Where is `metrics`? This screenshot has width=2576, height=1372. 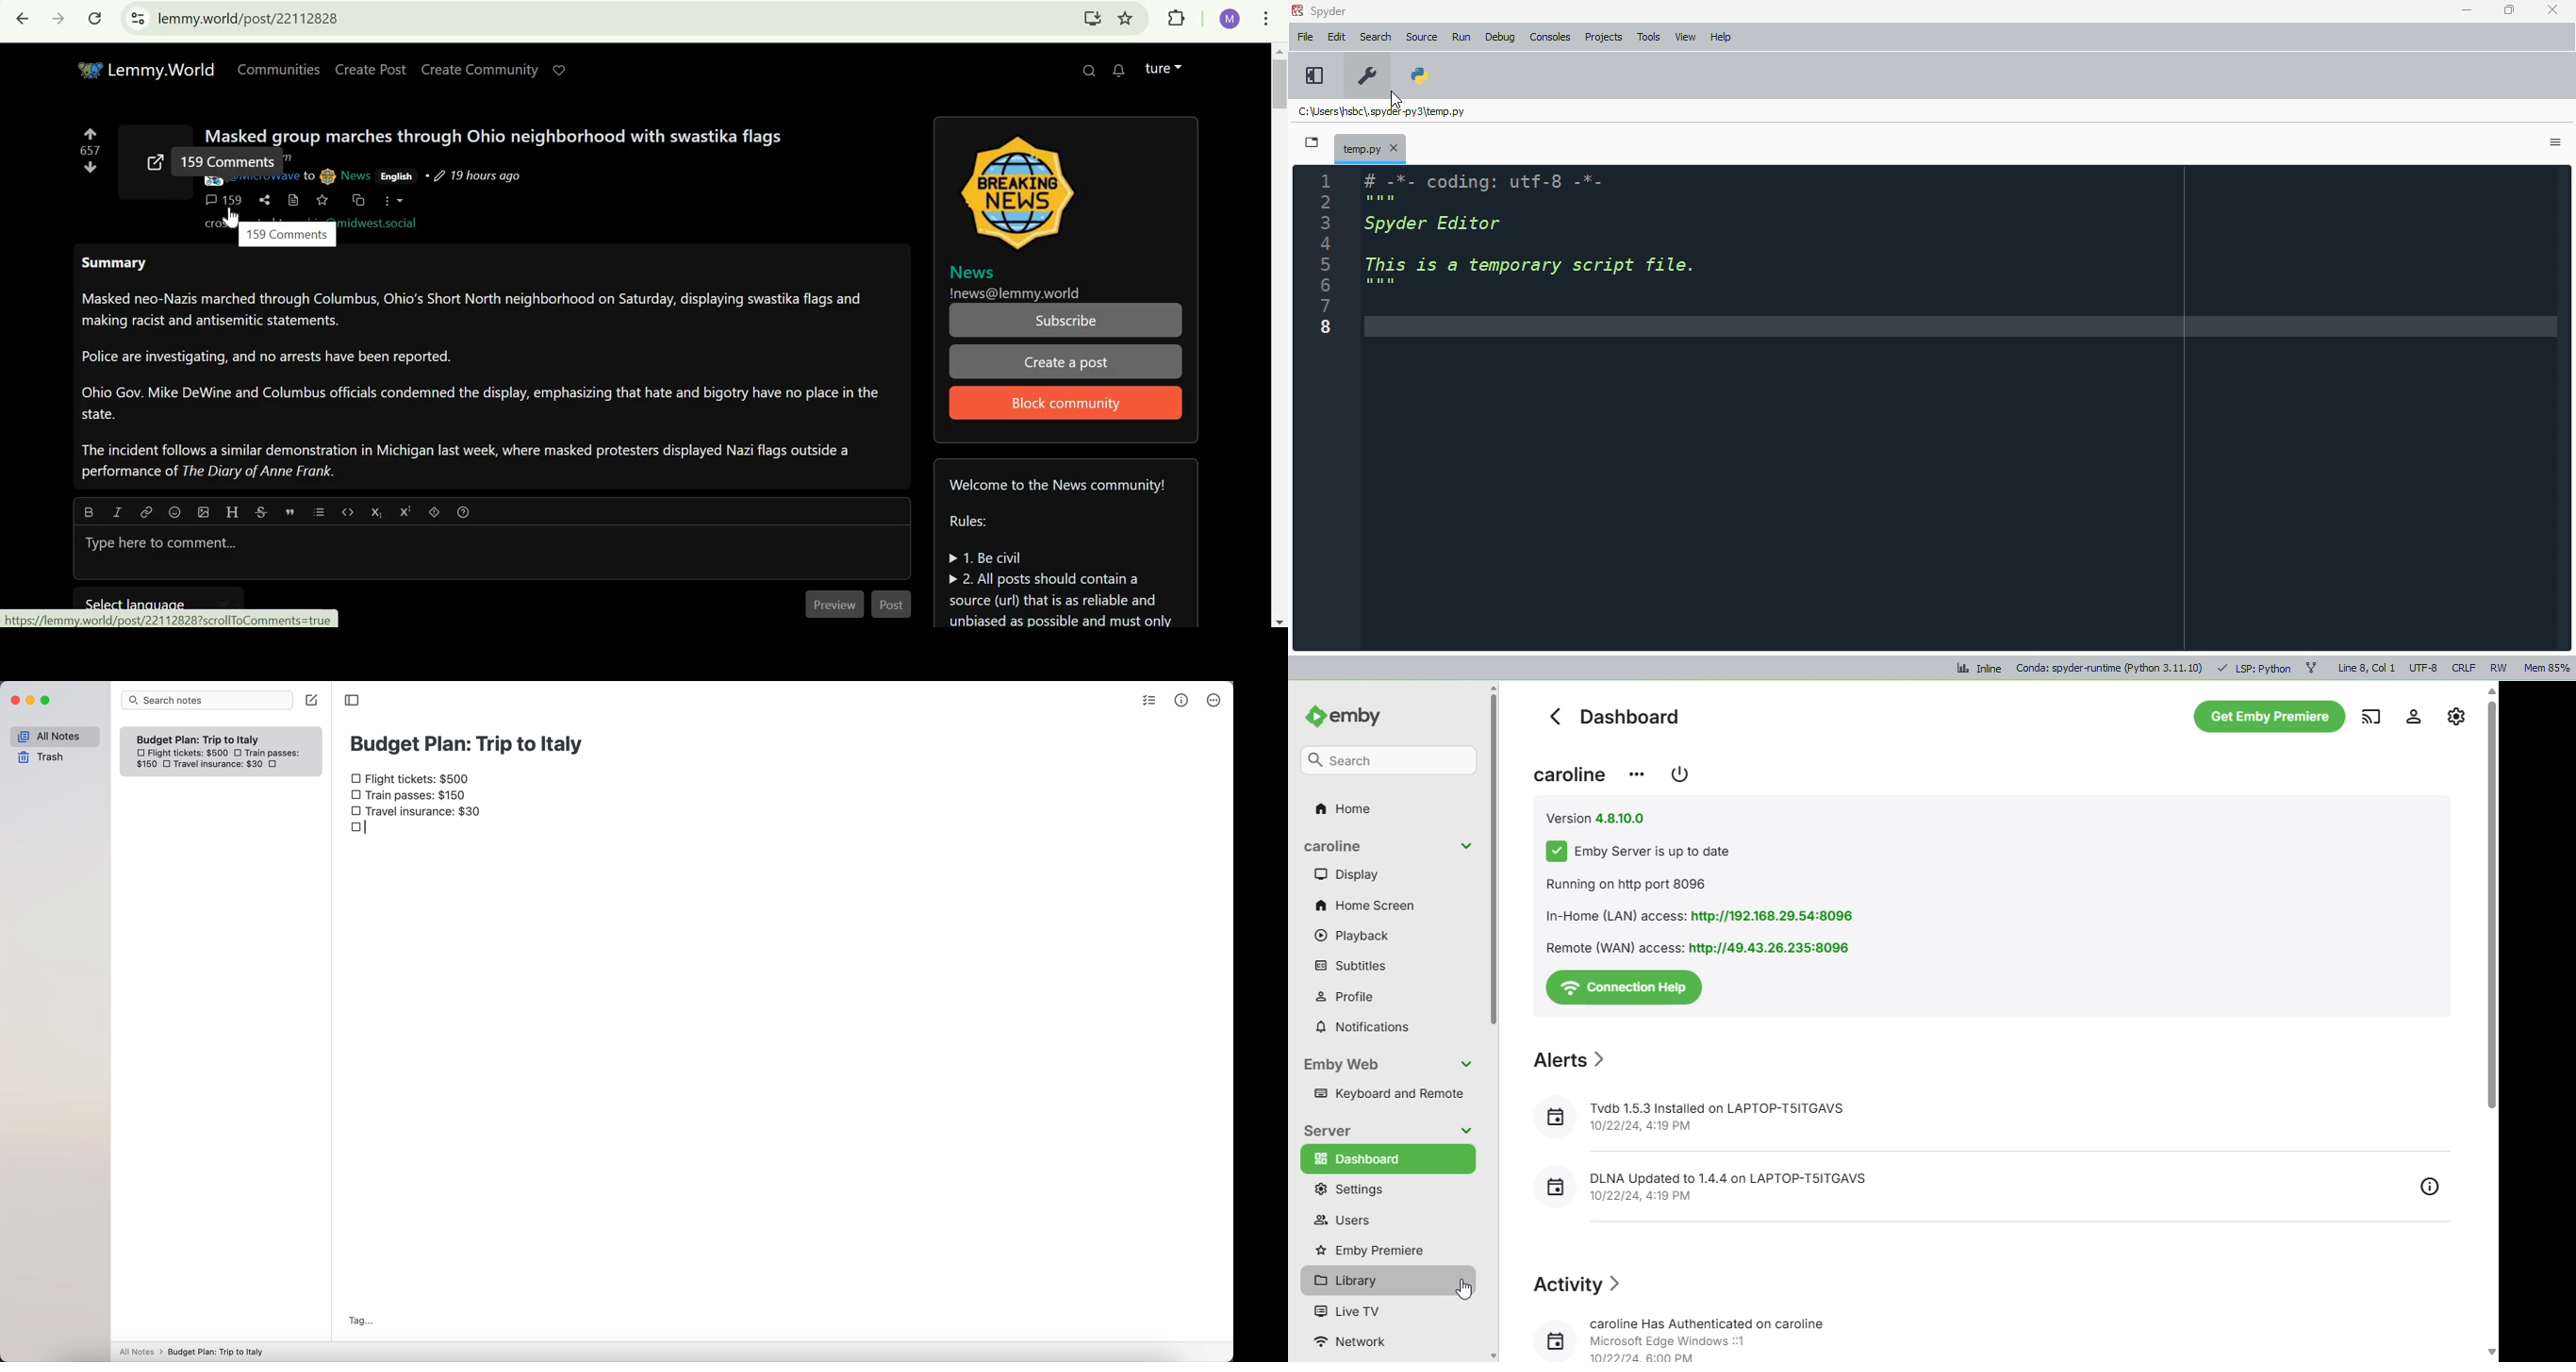
metrics is located at coordinates (1182, 702).